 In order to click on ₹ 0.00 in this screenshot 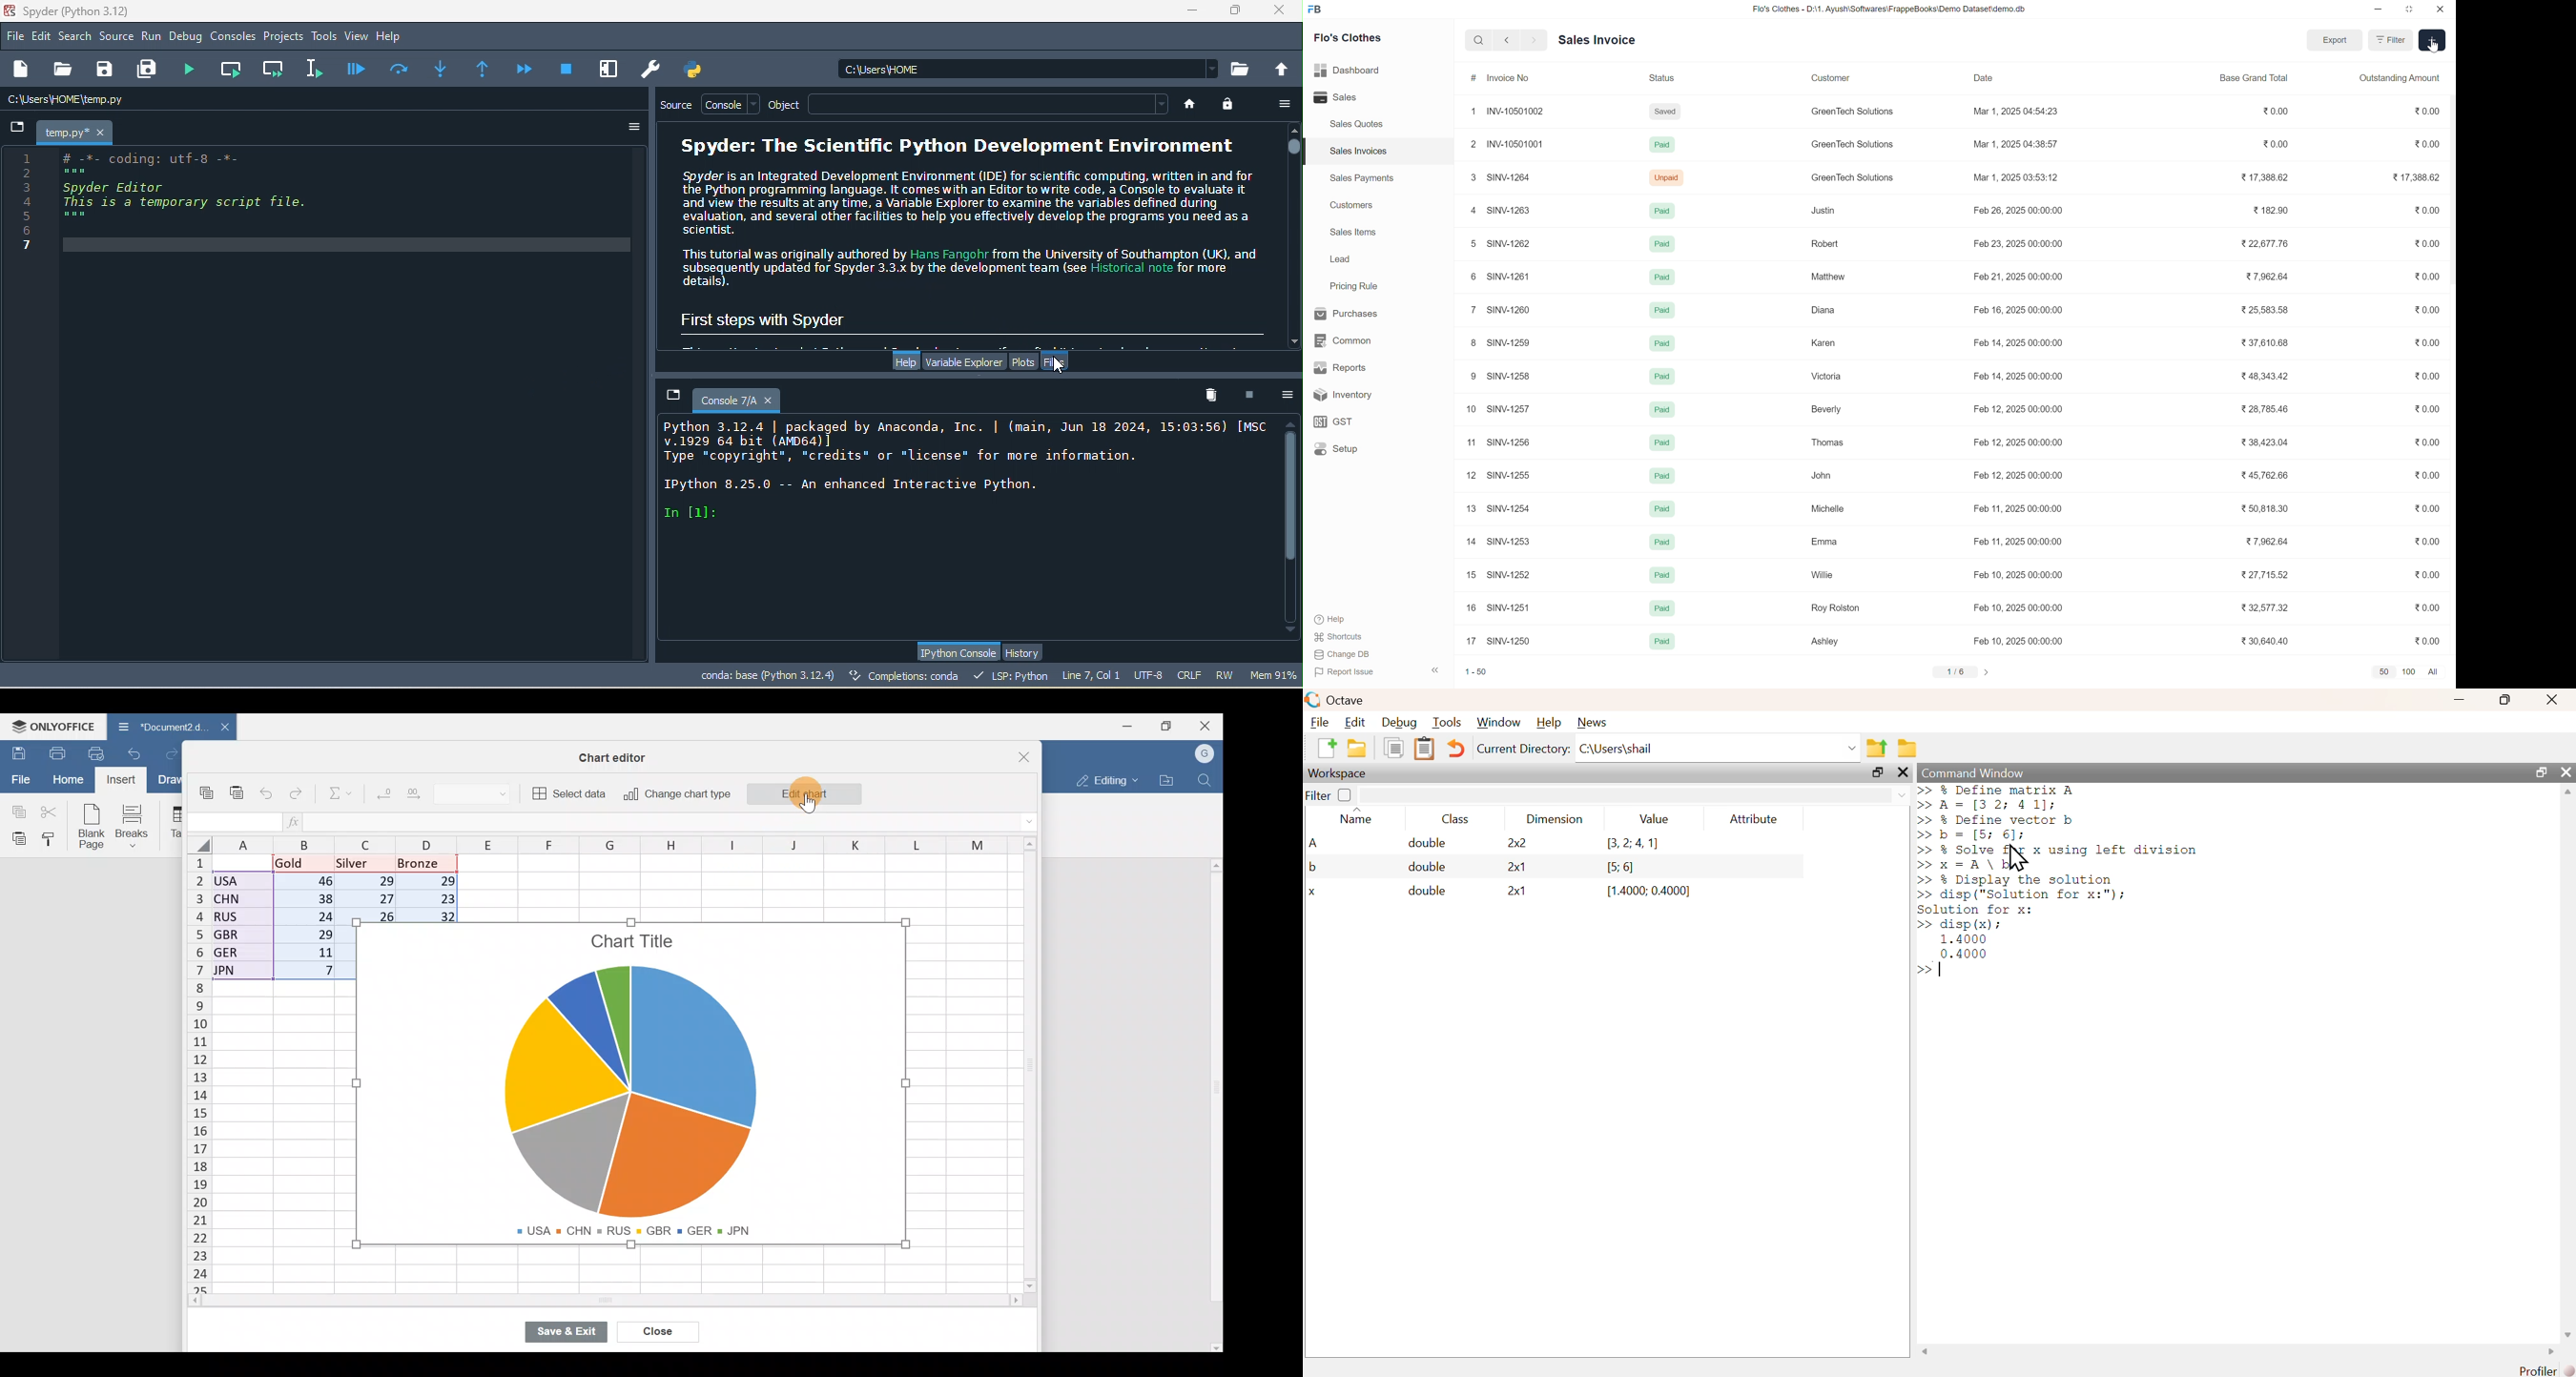, I will do `click(2426, 310)`.